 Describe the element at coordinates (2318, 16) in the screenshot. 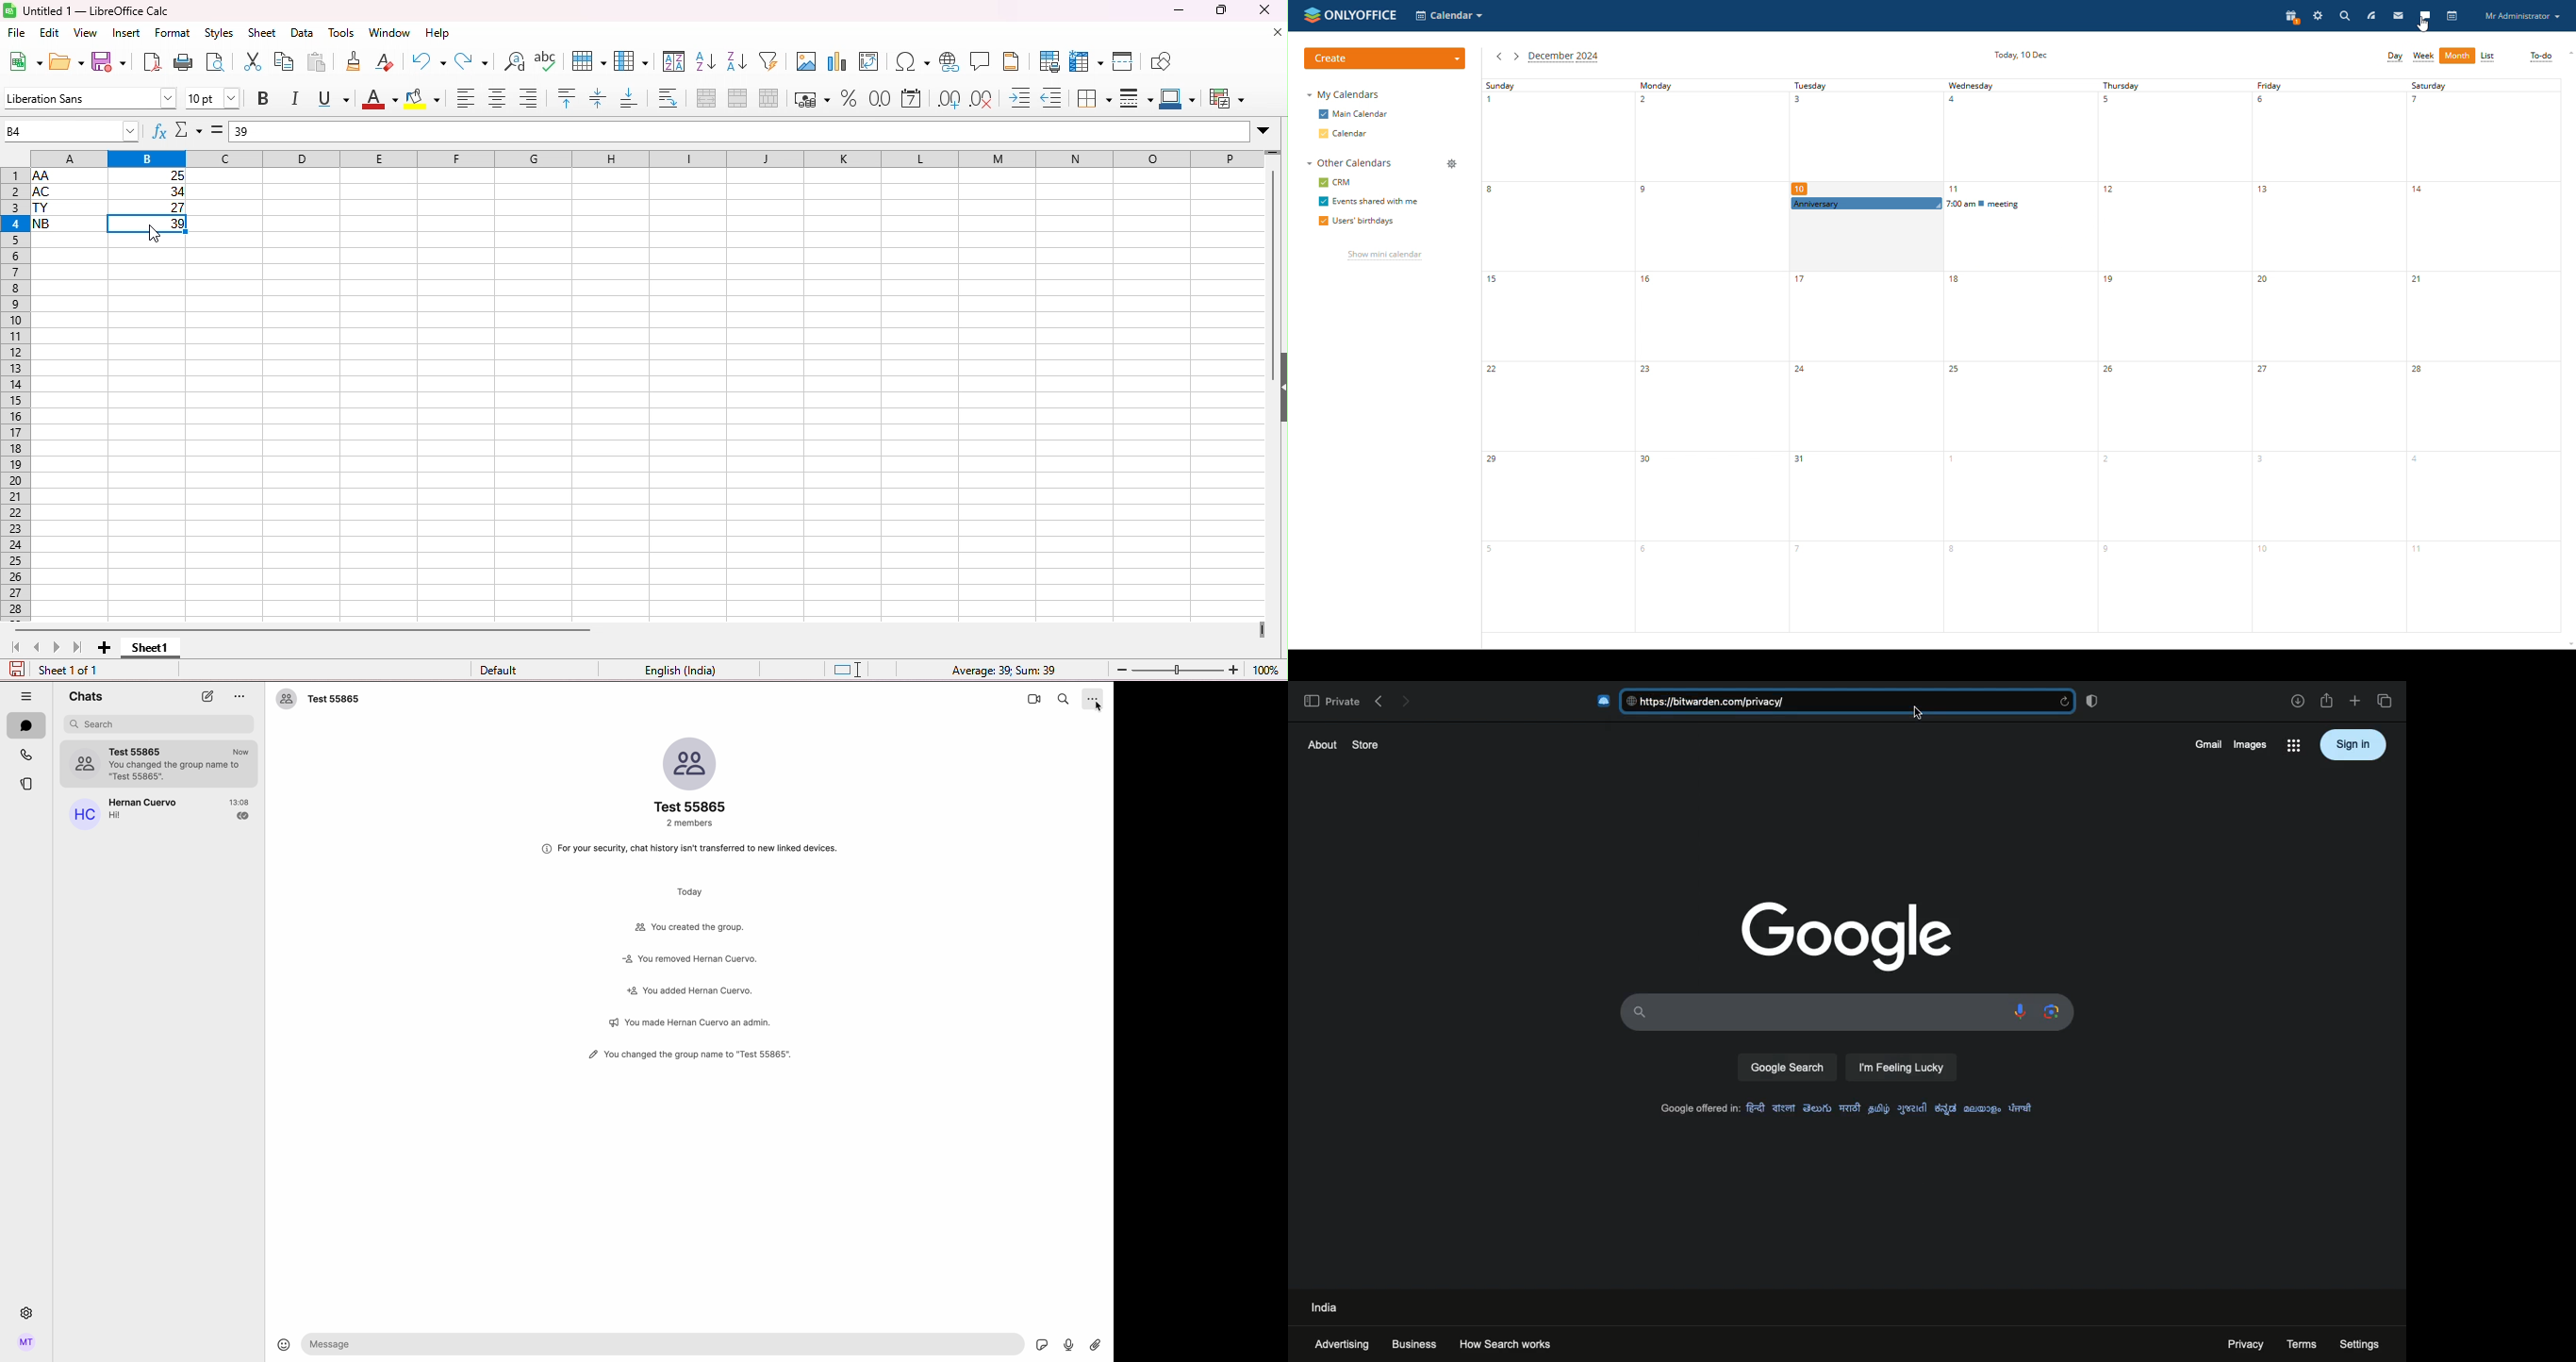

I see `settings` at that location.